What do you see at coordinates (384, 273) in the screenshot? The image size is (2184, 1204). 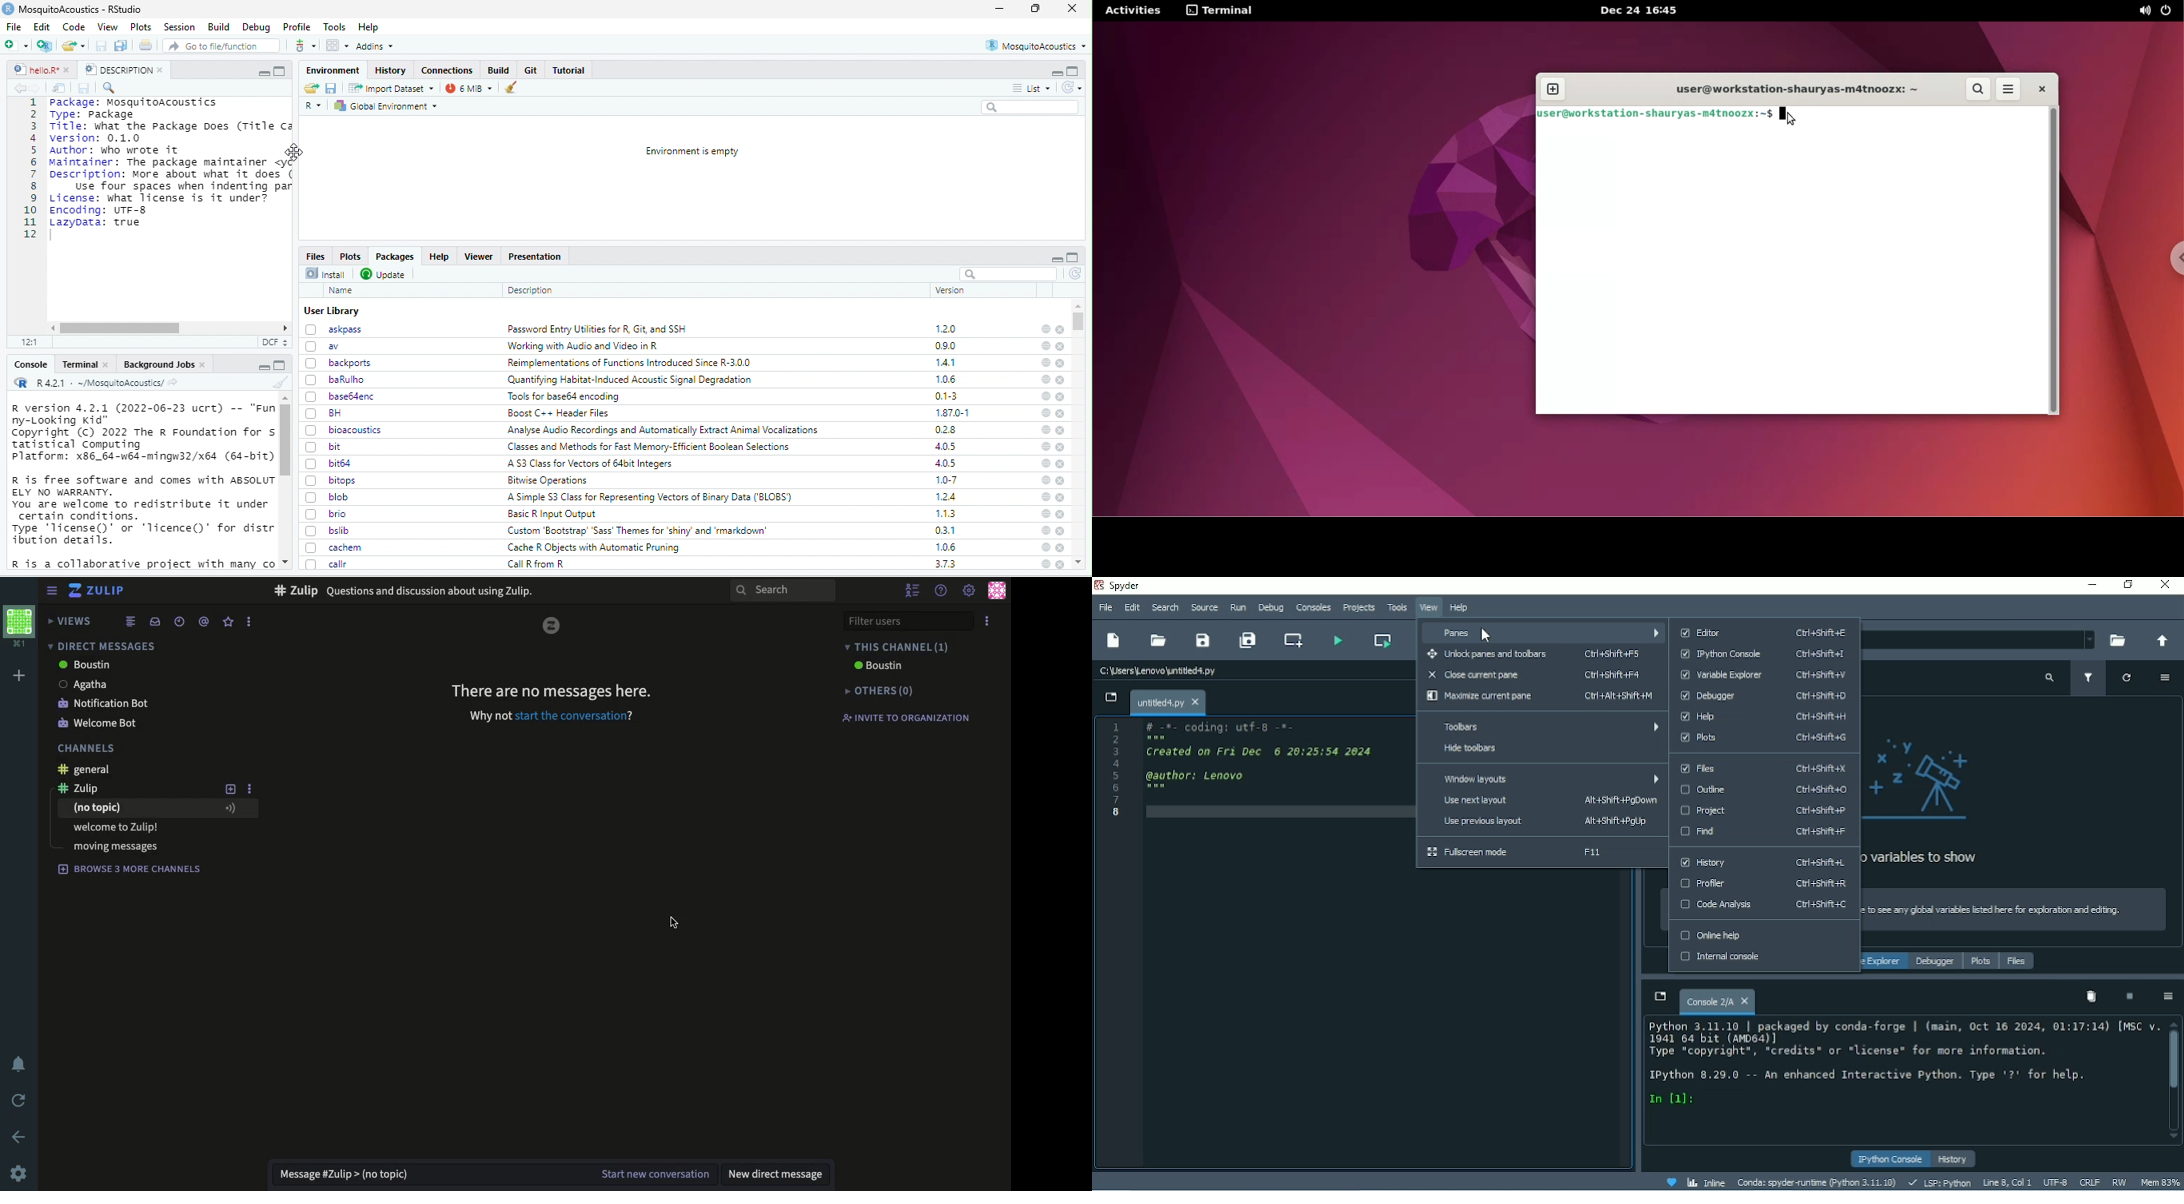 I see `Update` at bounding box center [384, 273].